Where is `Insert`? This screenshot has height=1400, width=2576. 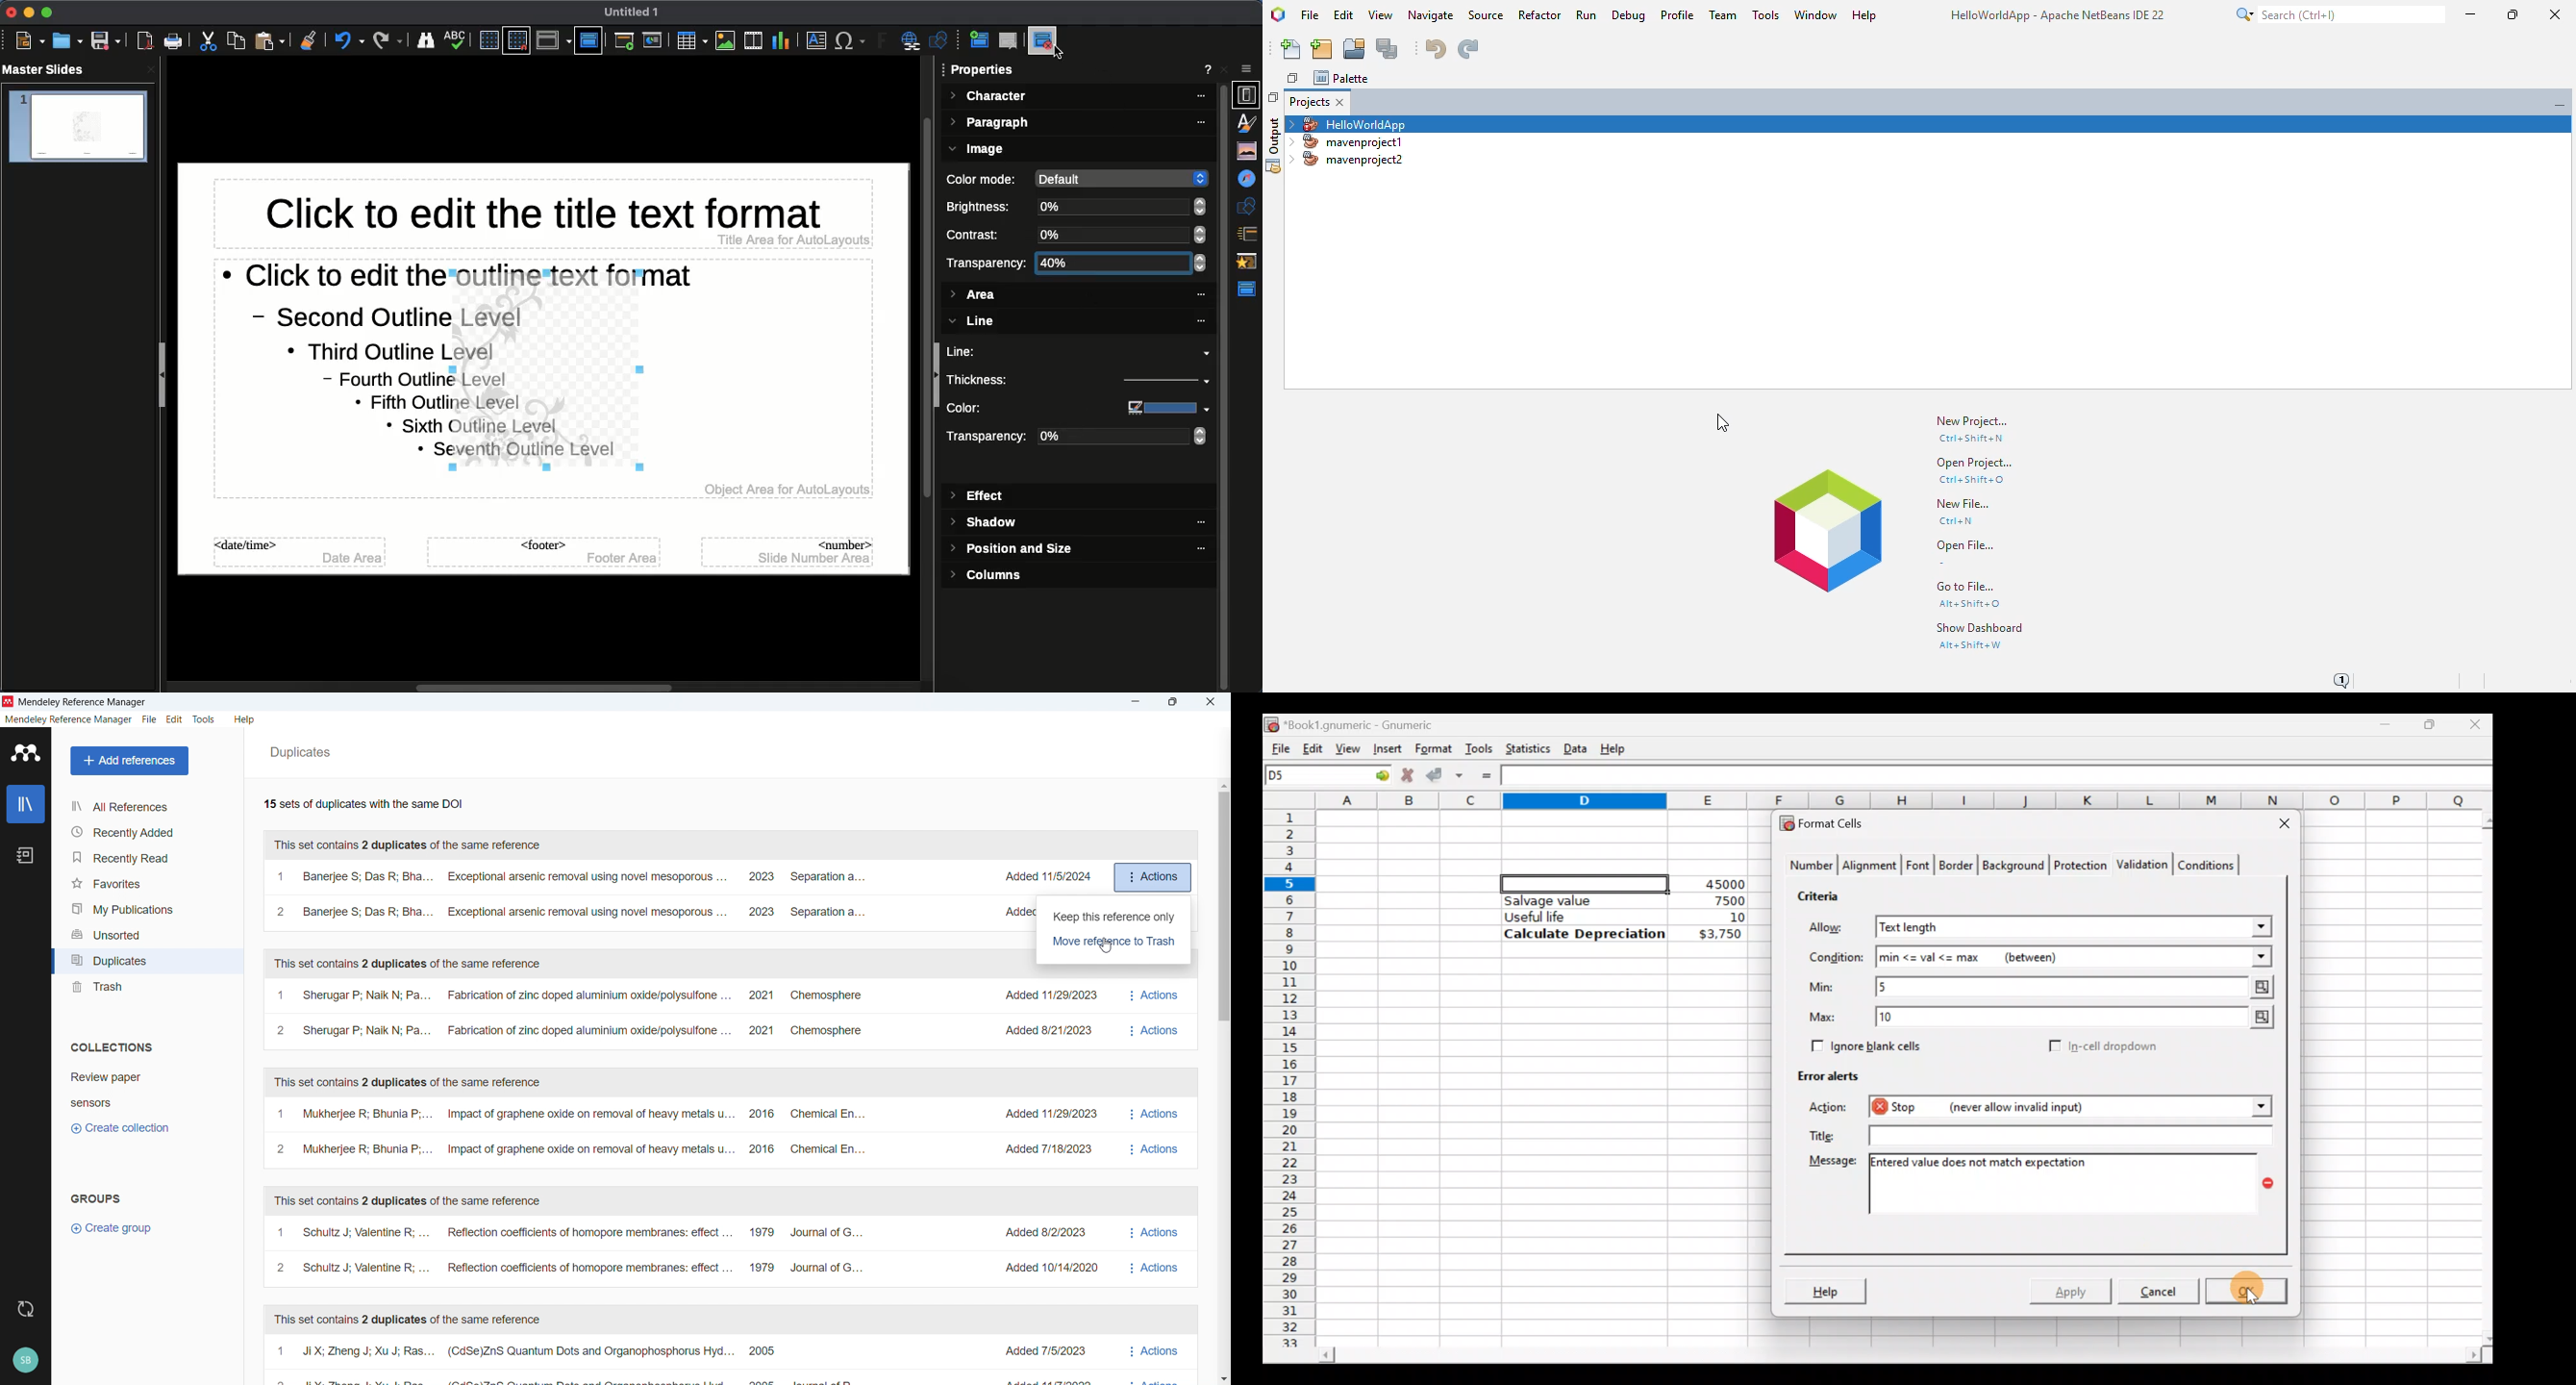 Insert is located at coordinates (1386, 748).